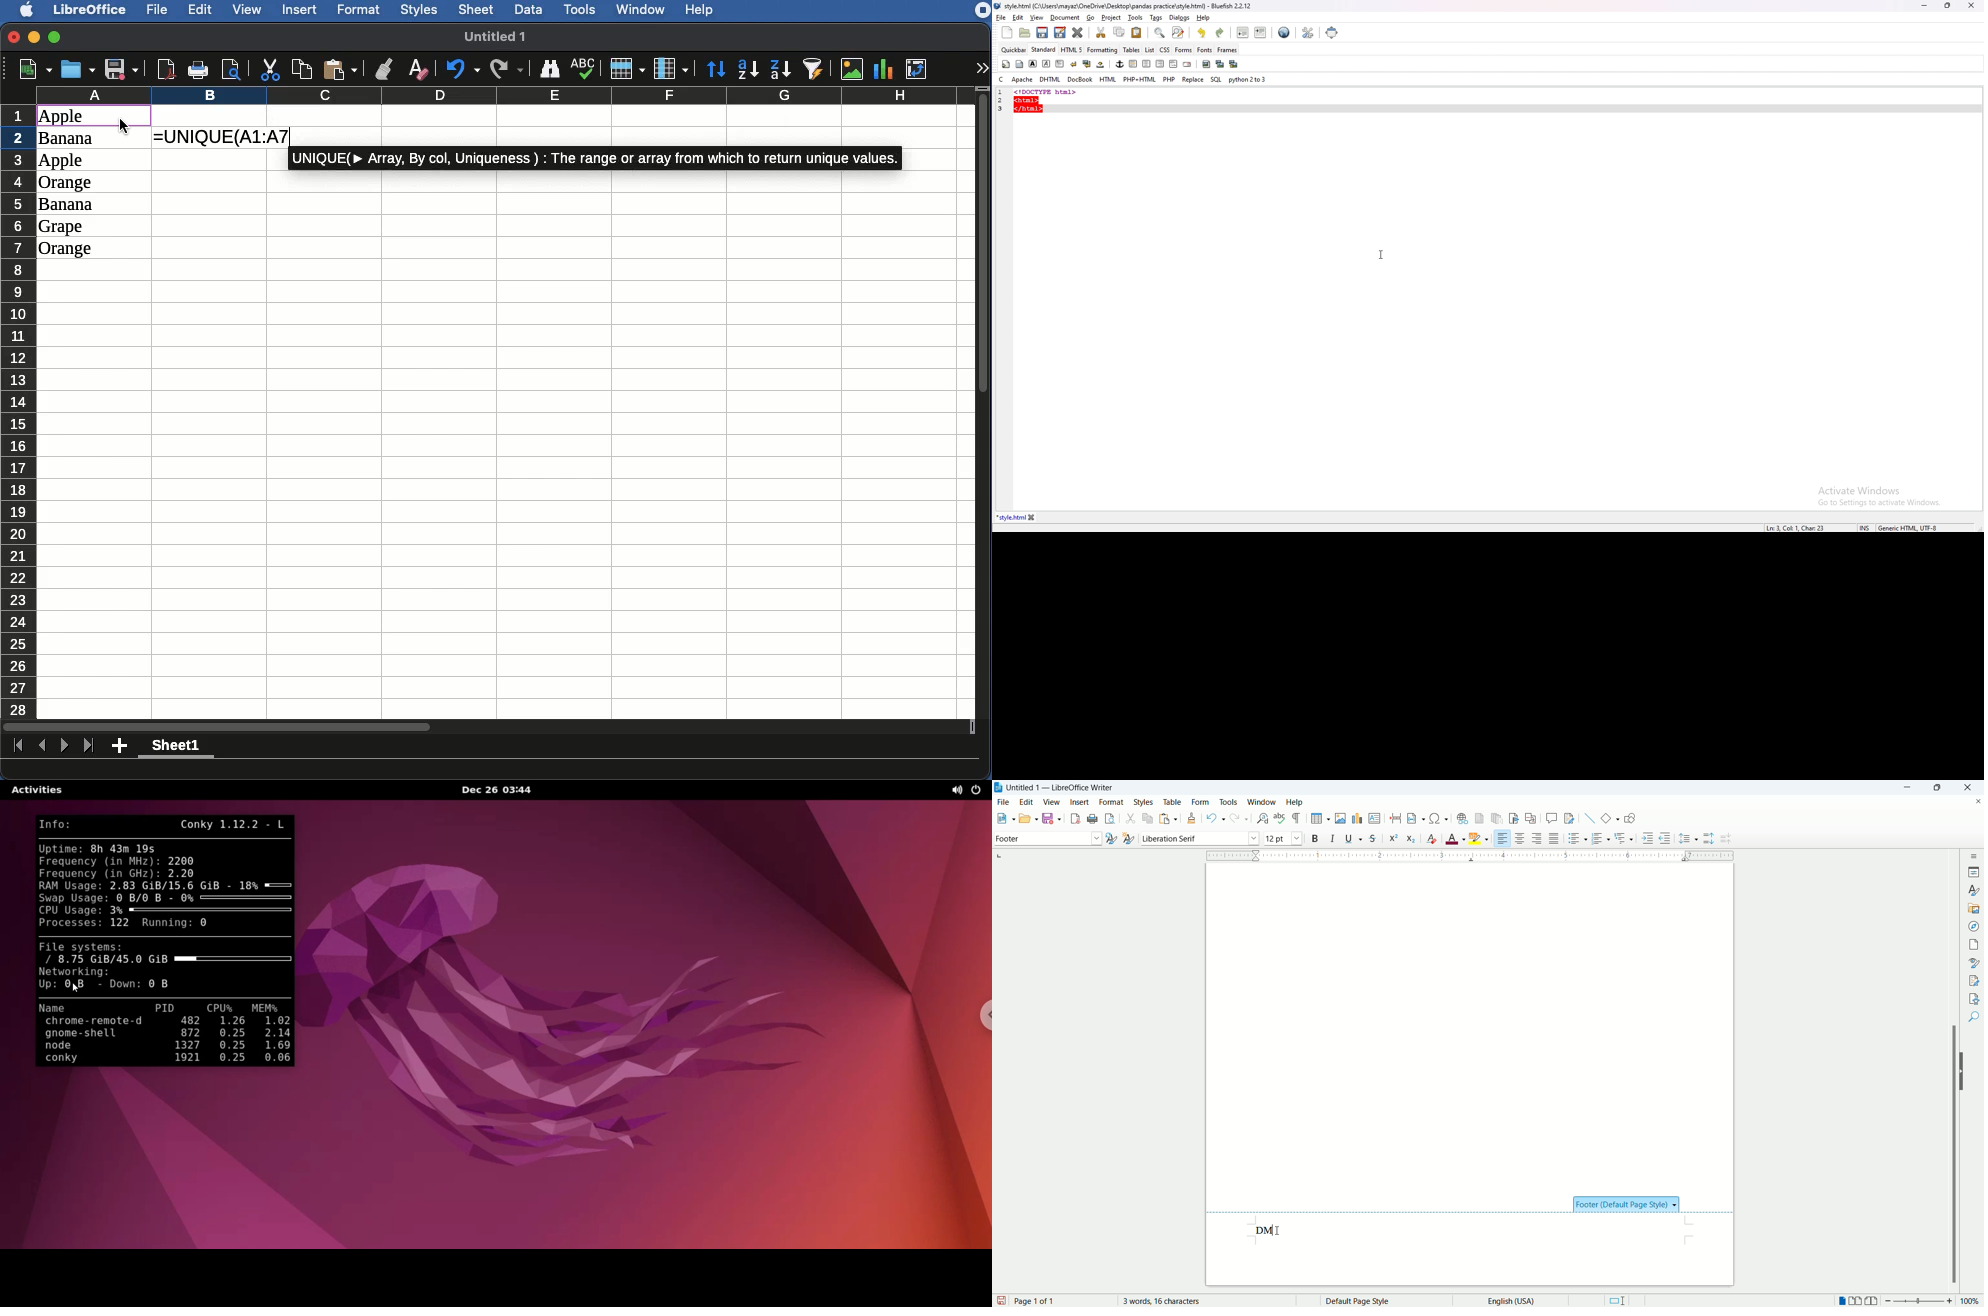  What do you see at coordinates (1975, 854) in the screenshot?
I see `sidebar settings` at bounding box center [1975, 854].